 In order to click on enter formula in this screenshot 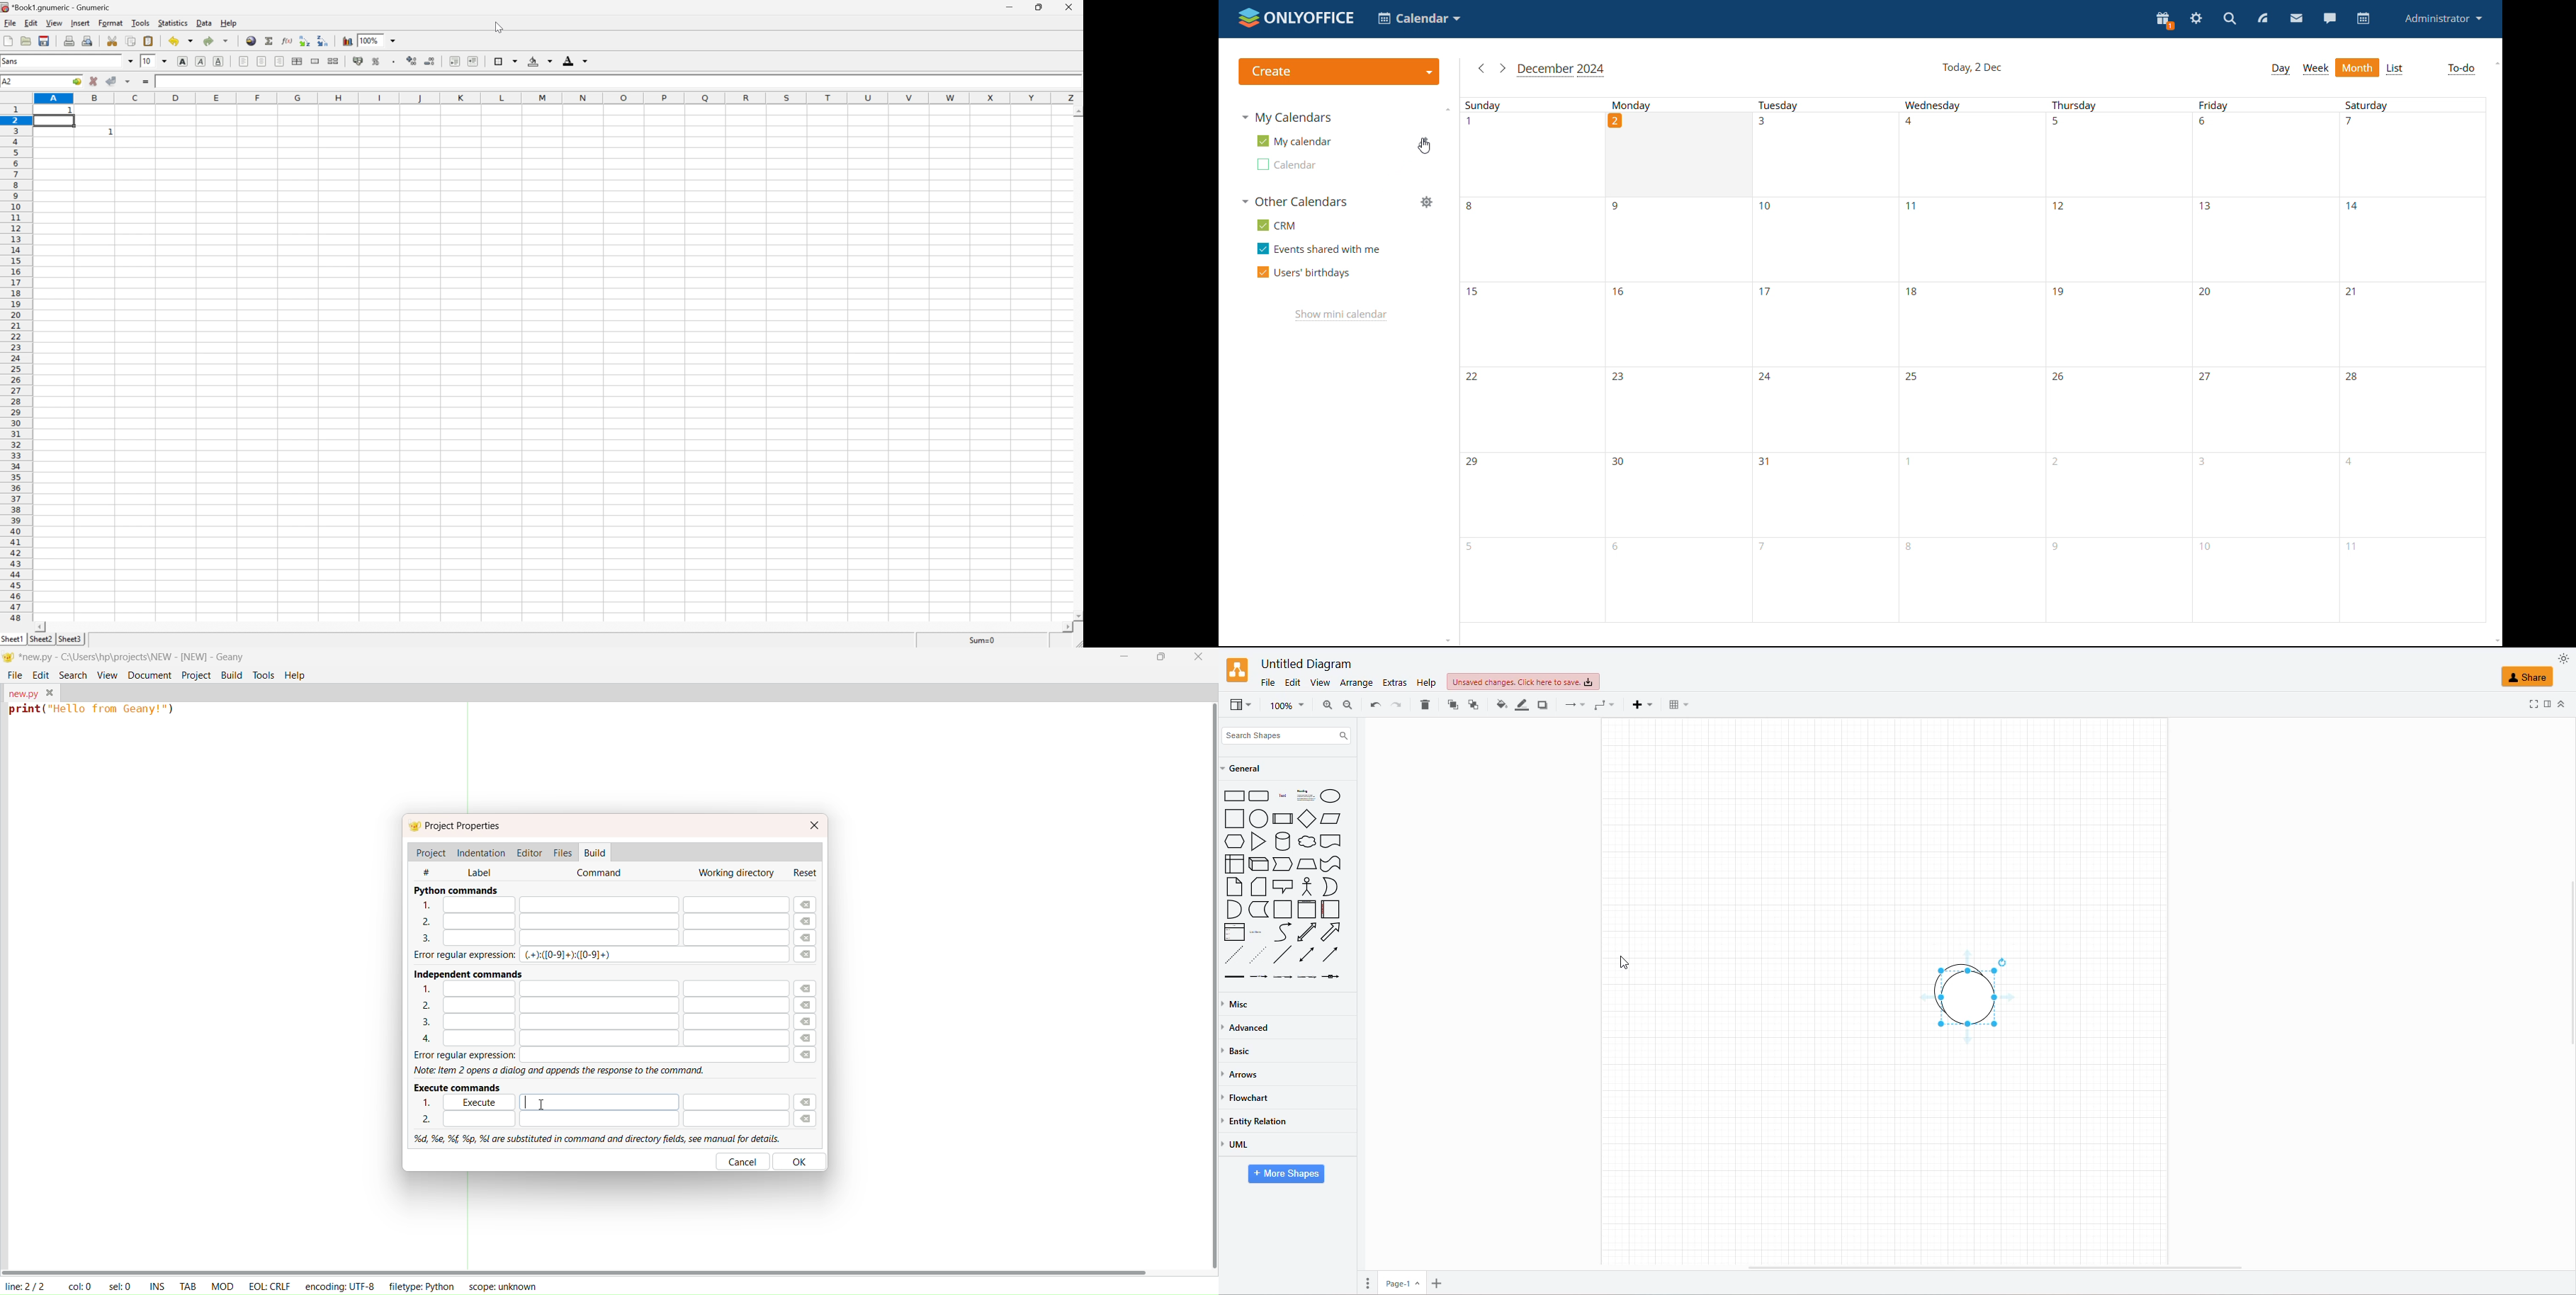, I will do `click(148, 81)`.